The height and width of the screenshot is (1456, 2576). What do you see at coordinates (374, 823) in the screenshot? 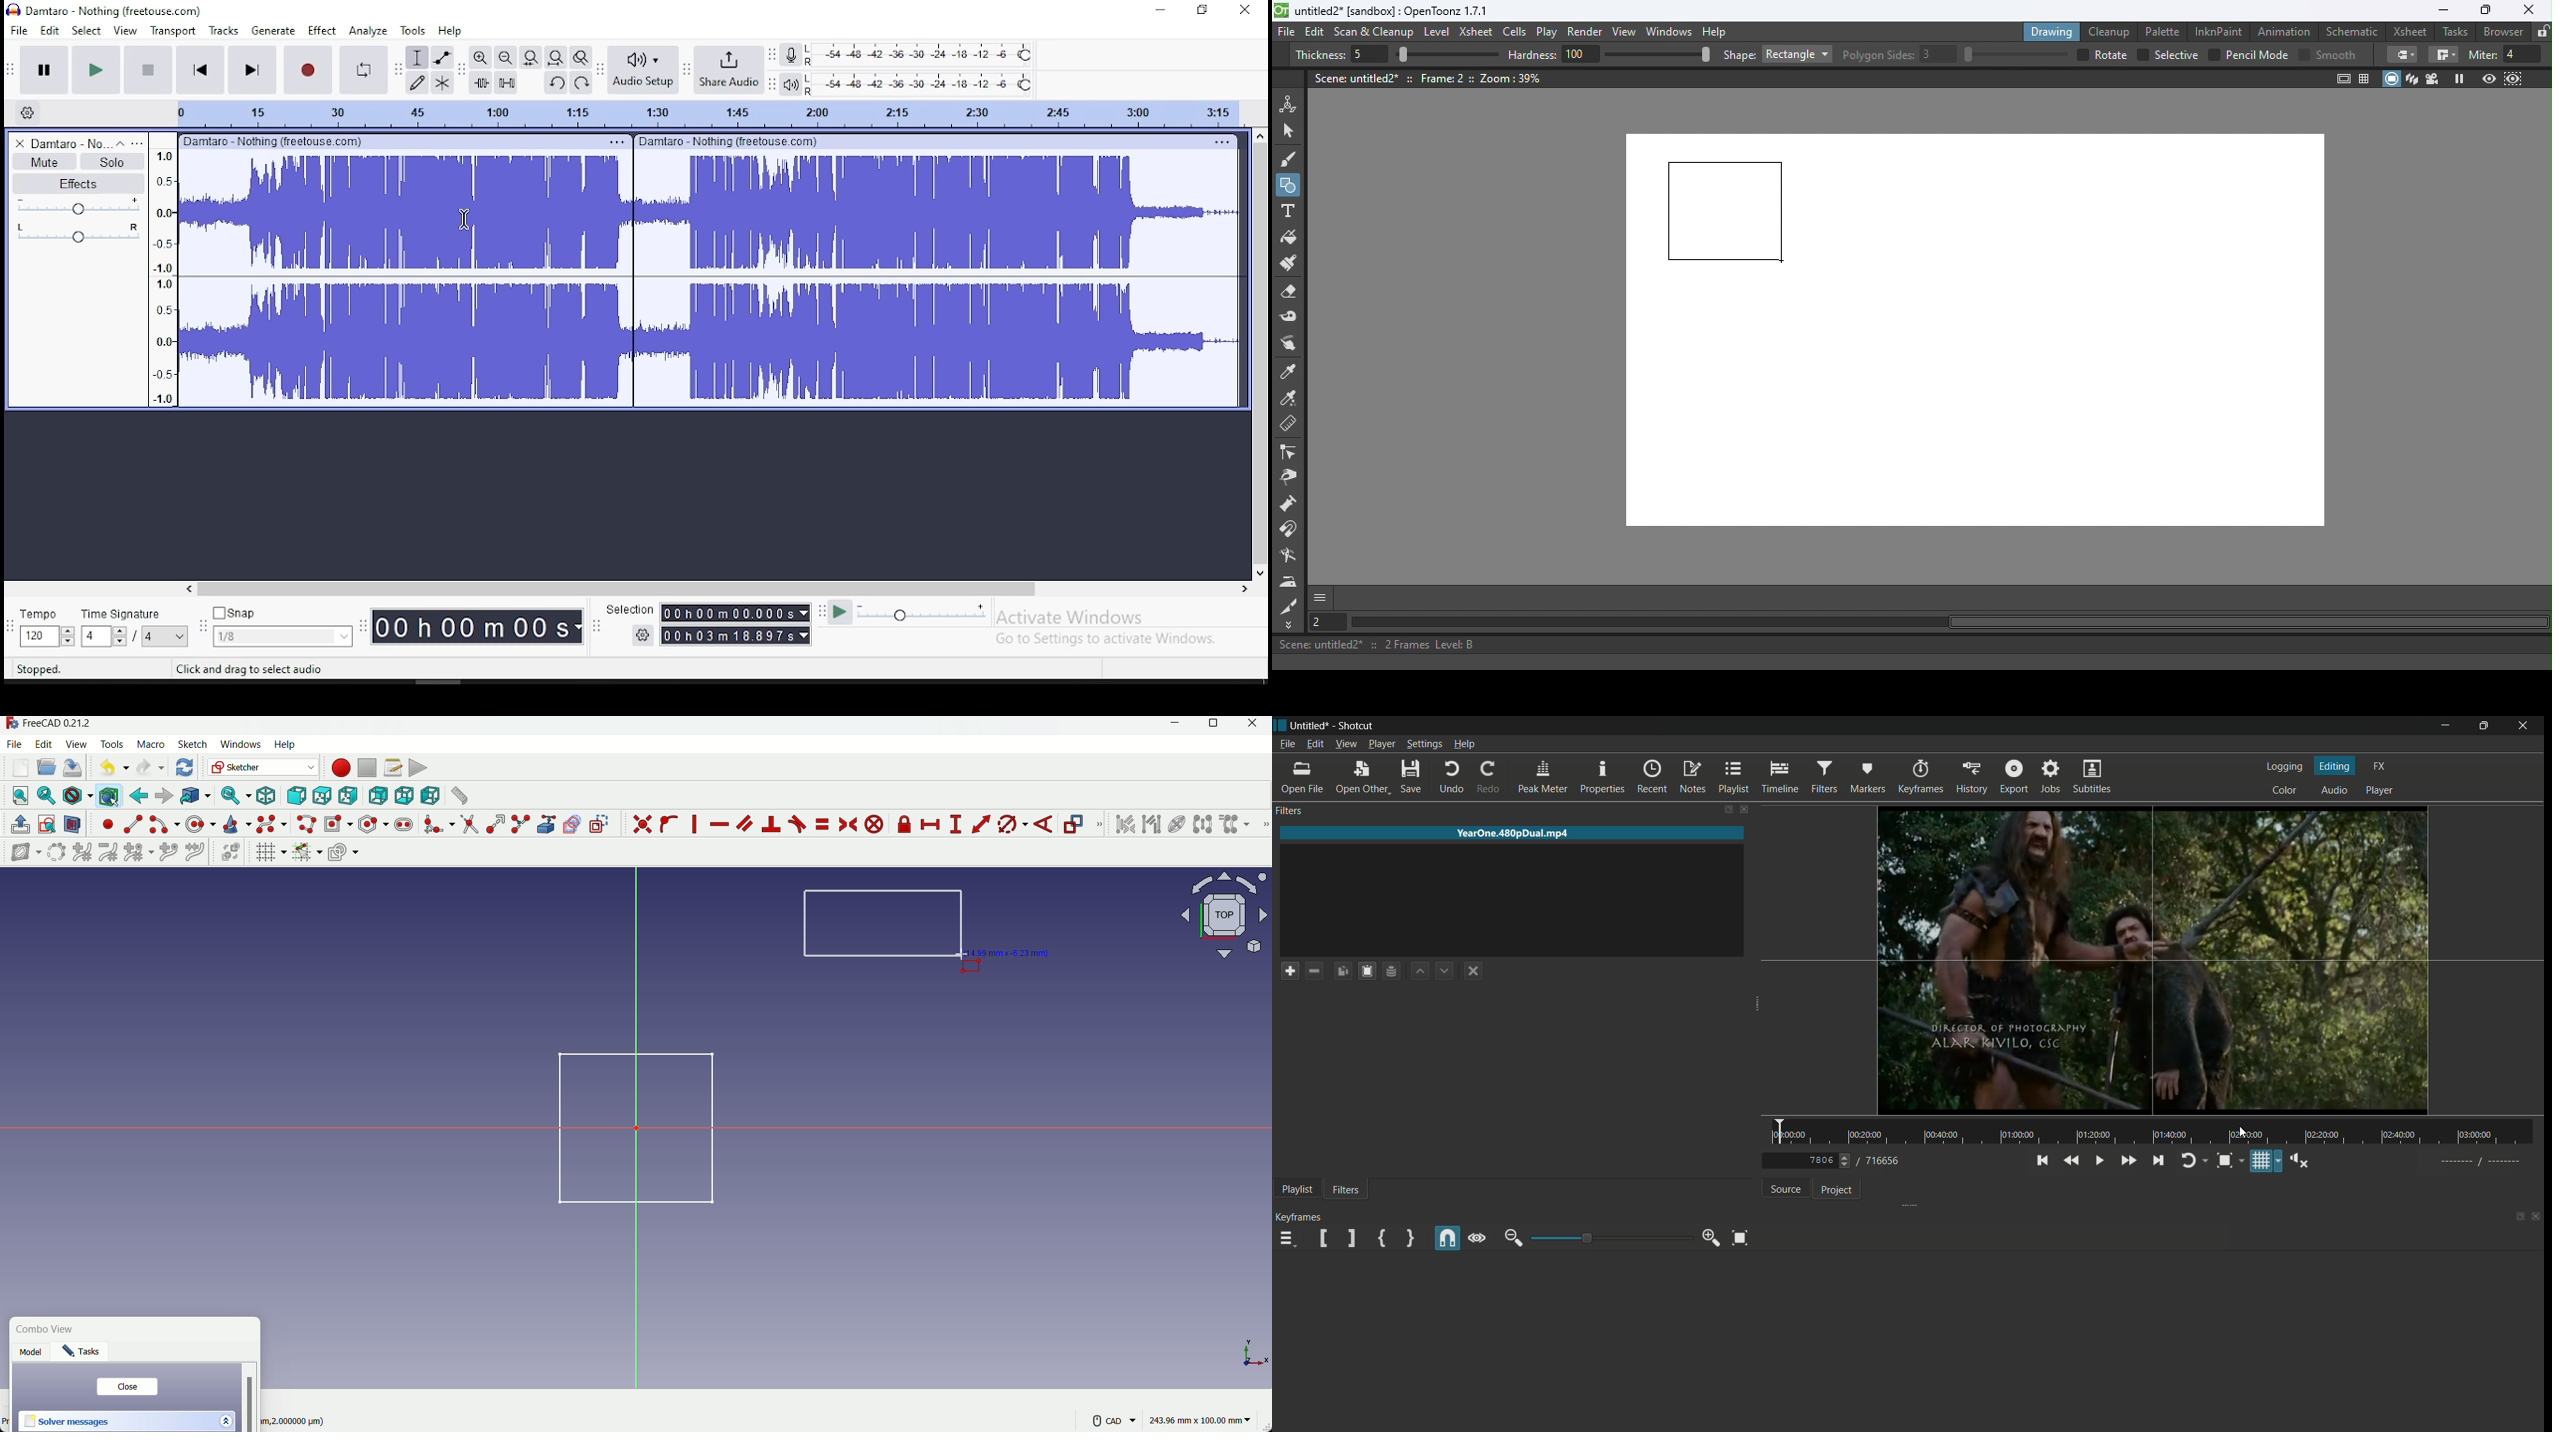
I see `create polygon` at bounding box center [374, 823].